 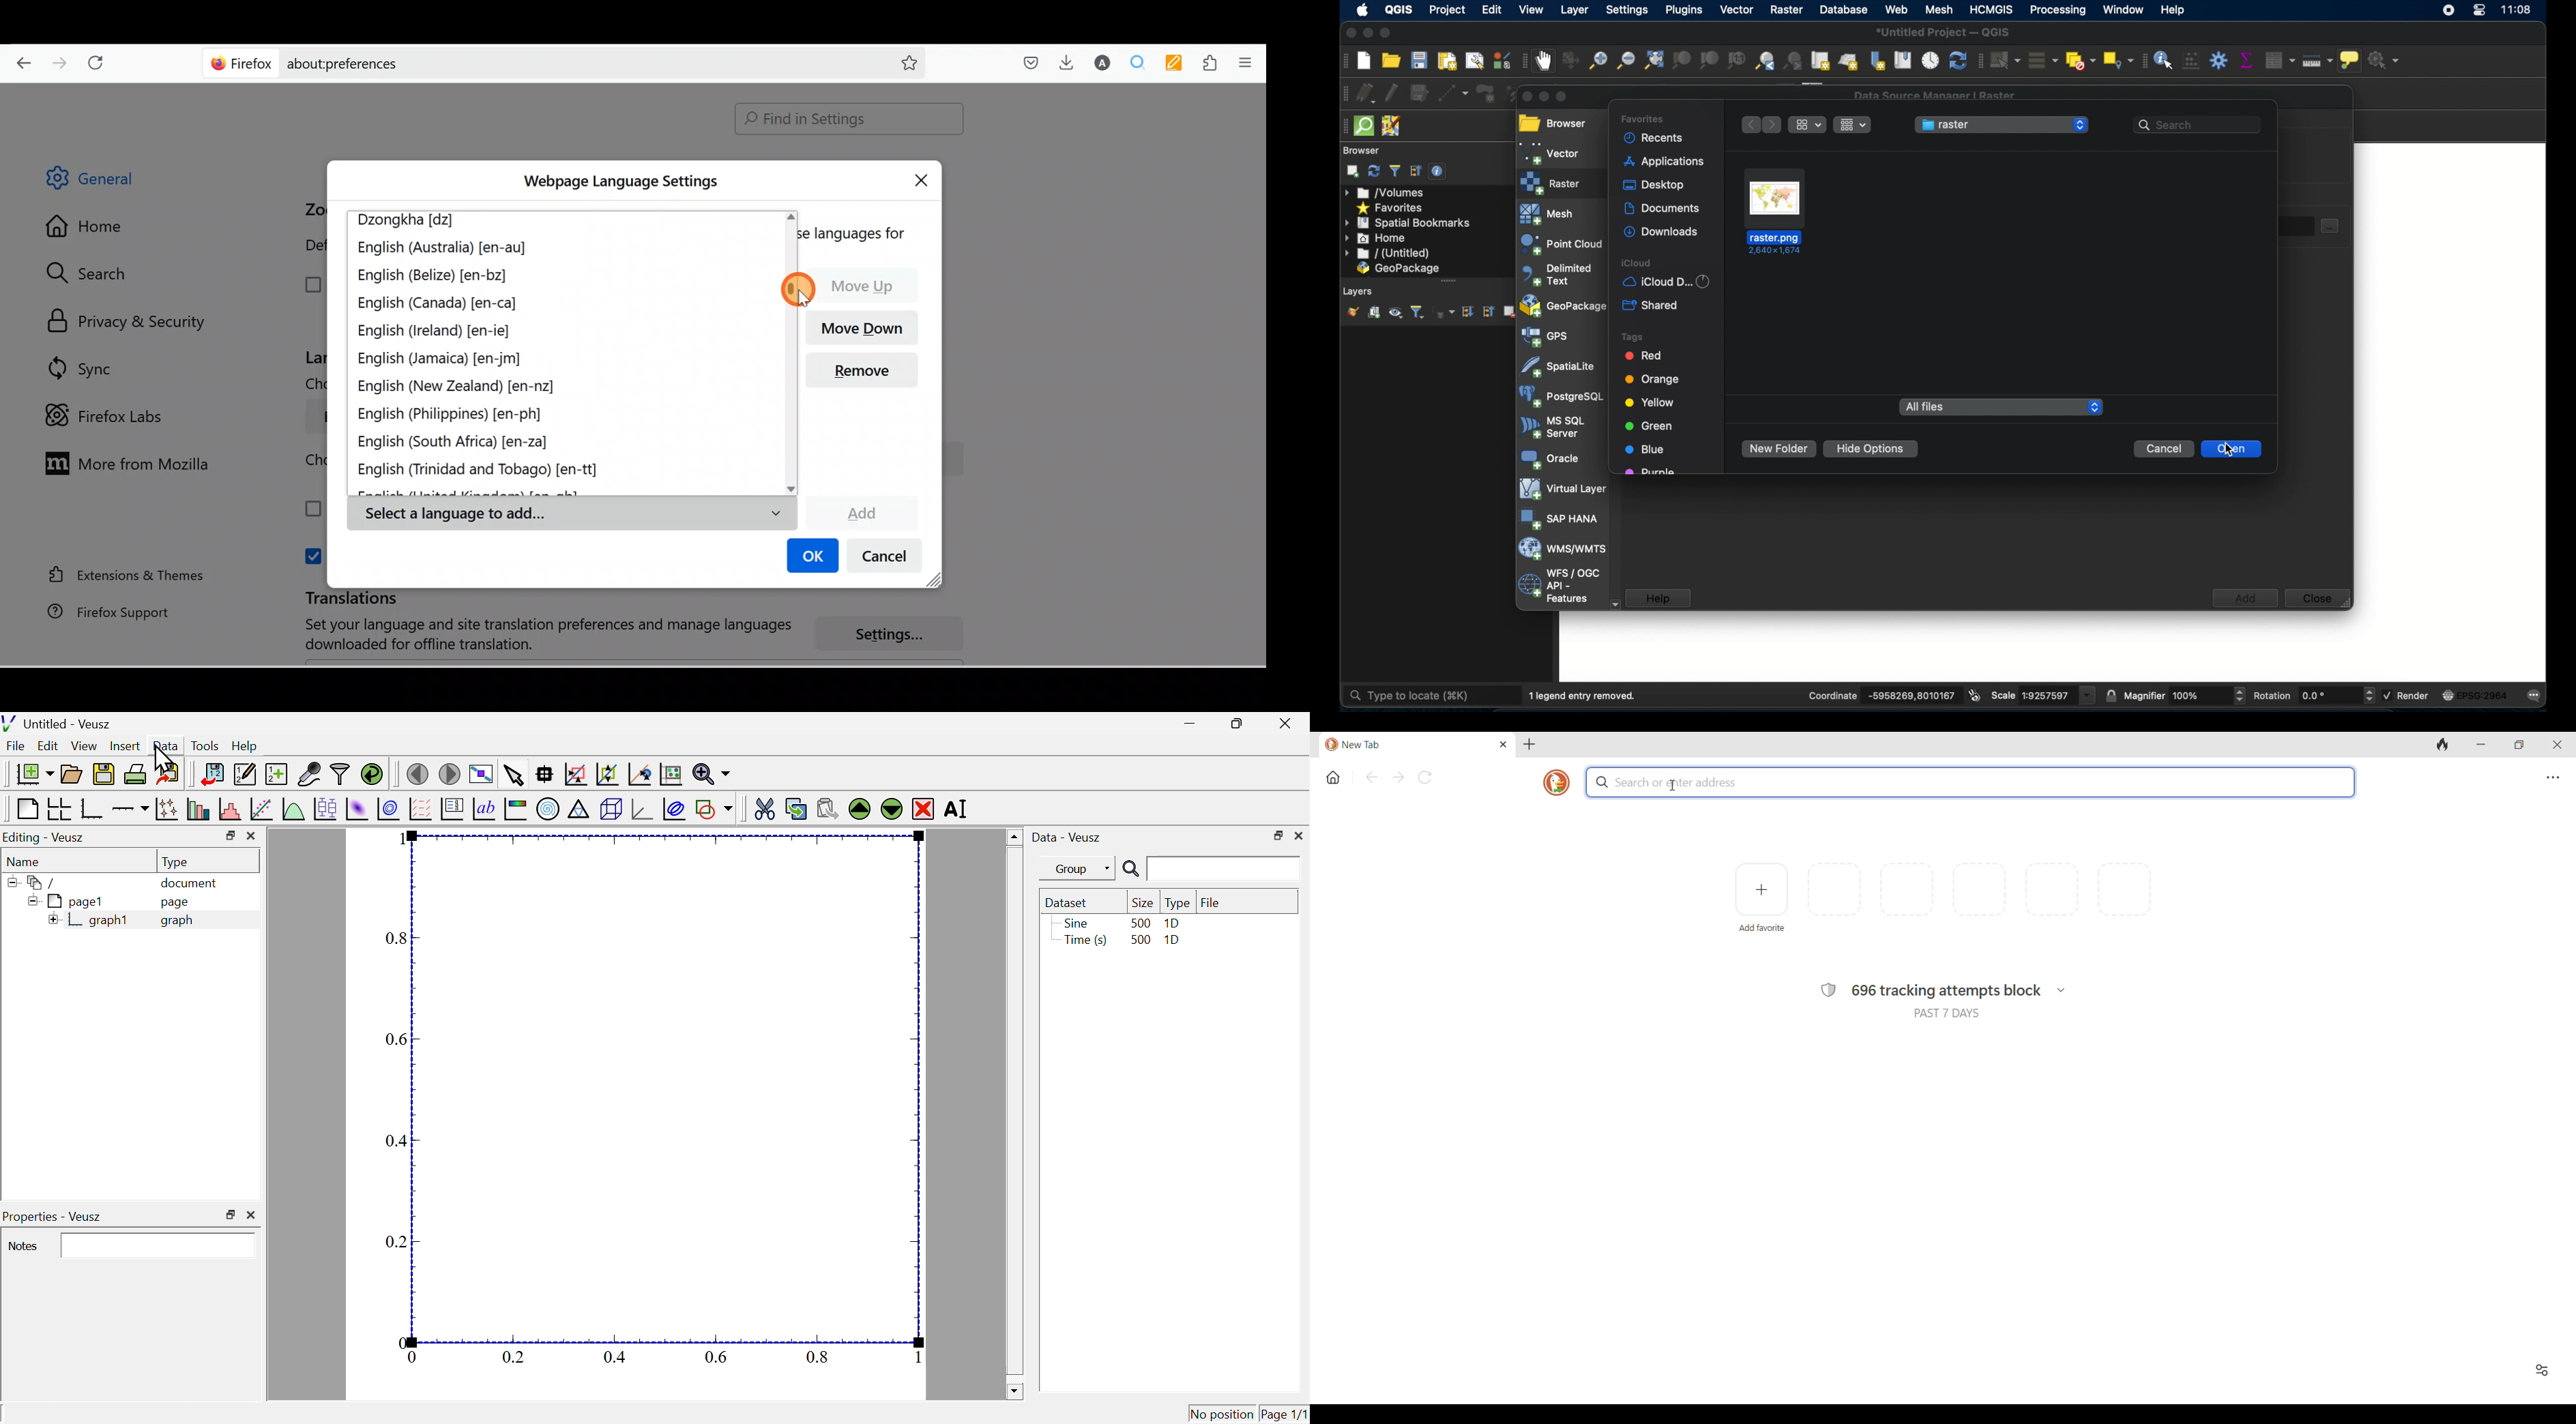 I want to click on show spatial bookmarks, so click(x=1902, y=60).